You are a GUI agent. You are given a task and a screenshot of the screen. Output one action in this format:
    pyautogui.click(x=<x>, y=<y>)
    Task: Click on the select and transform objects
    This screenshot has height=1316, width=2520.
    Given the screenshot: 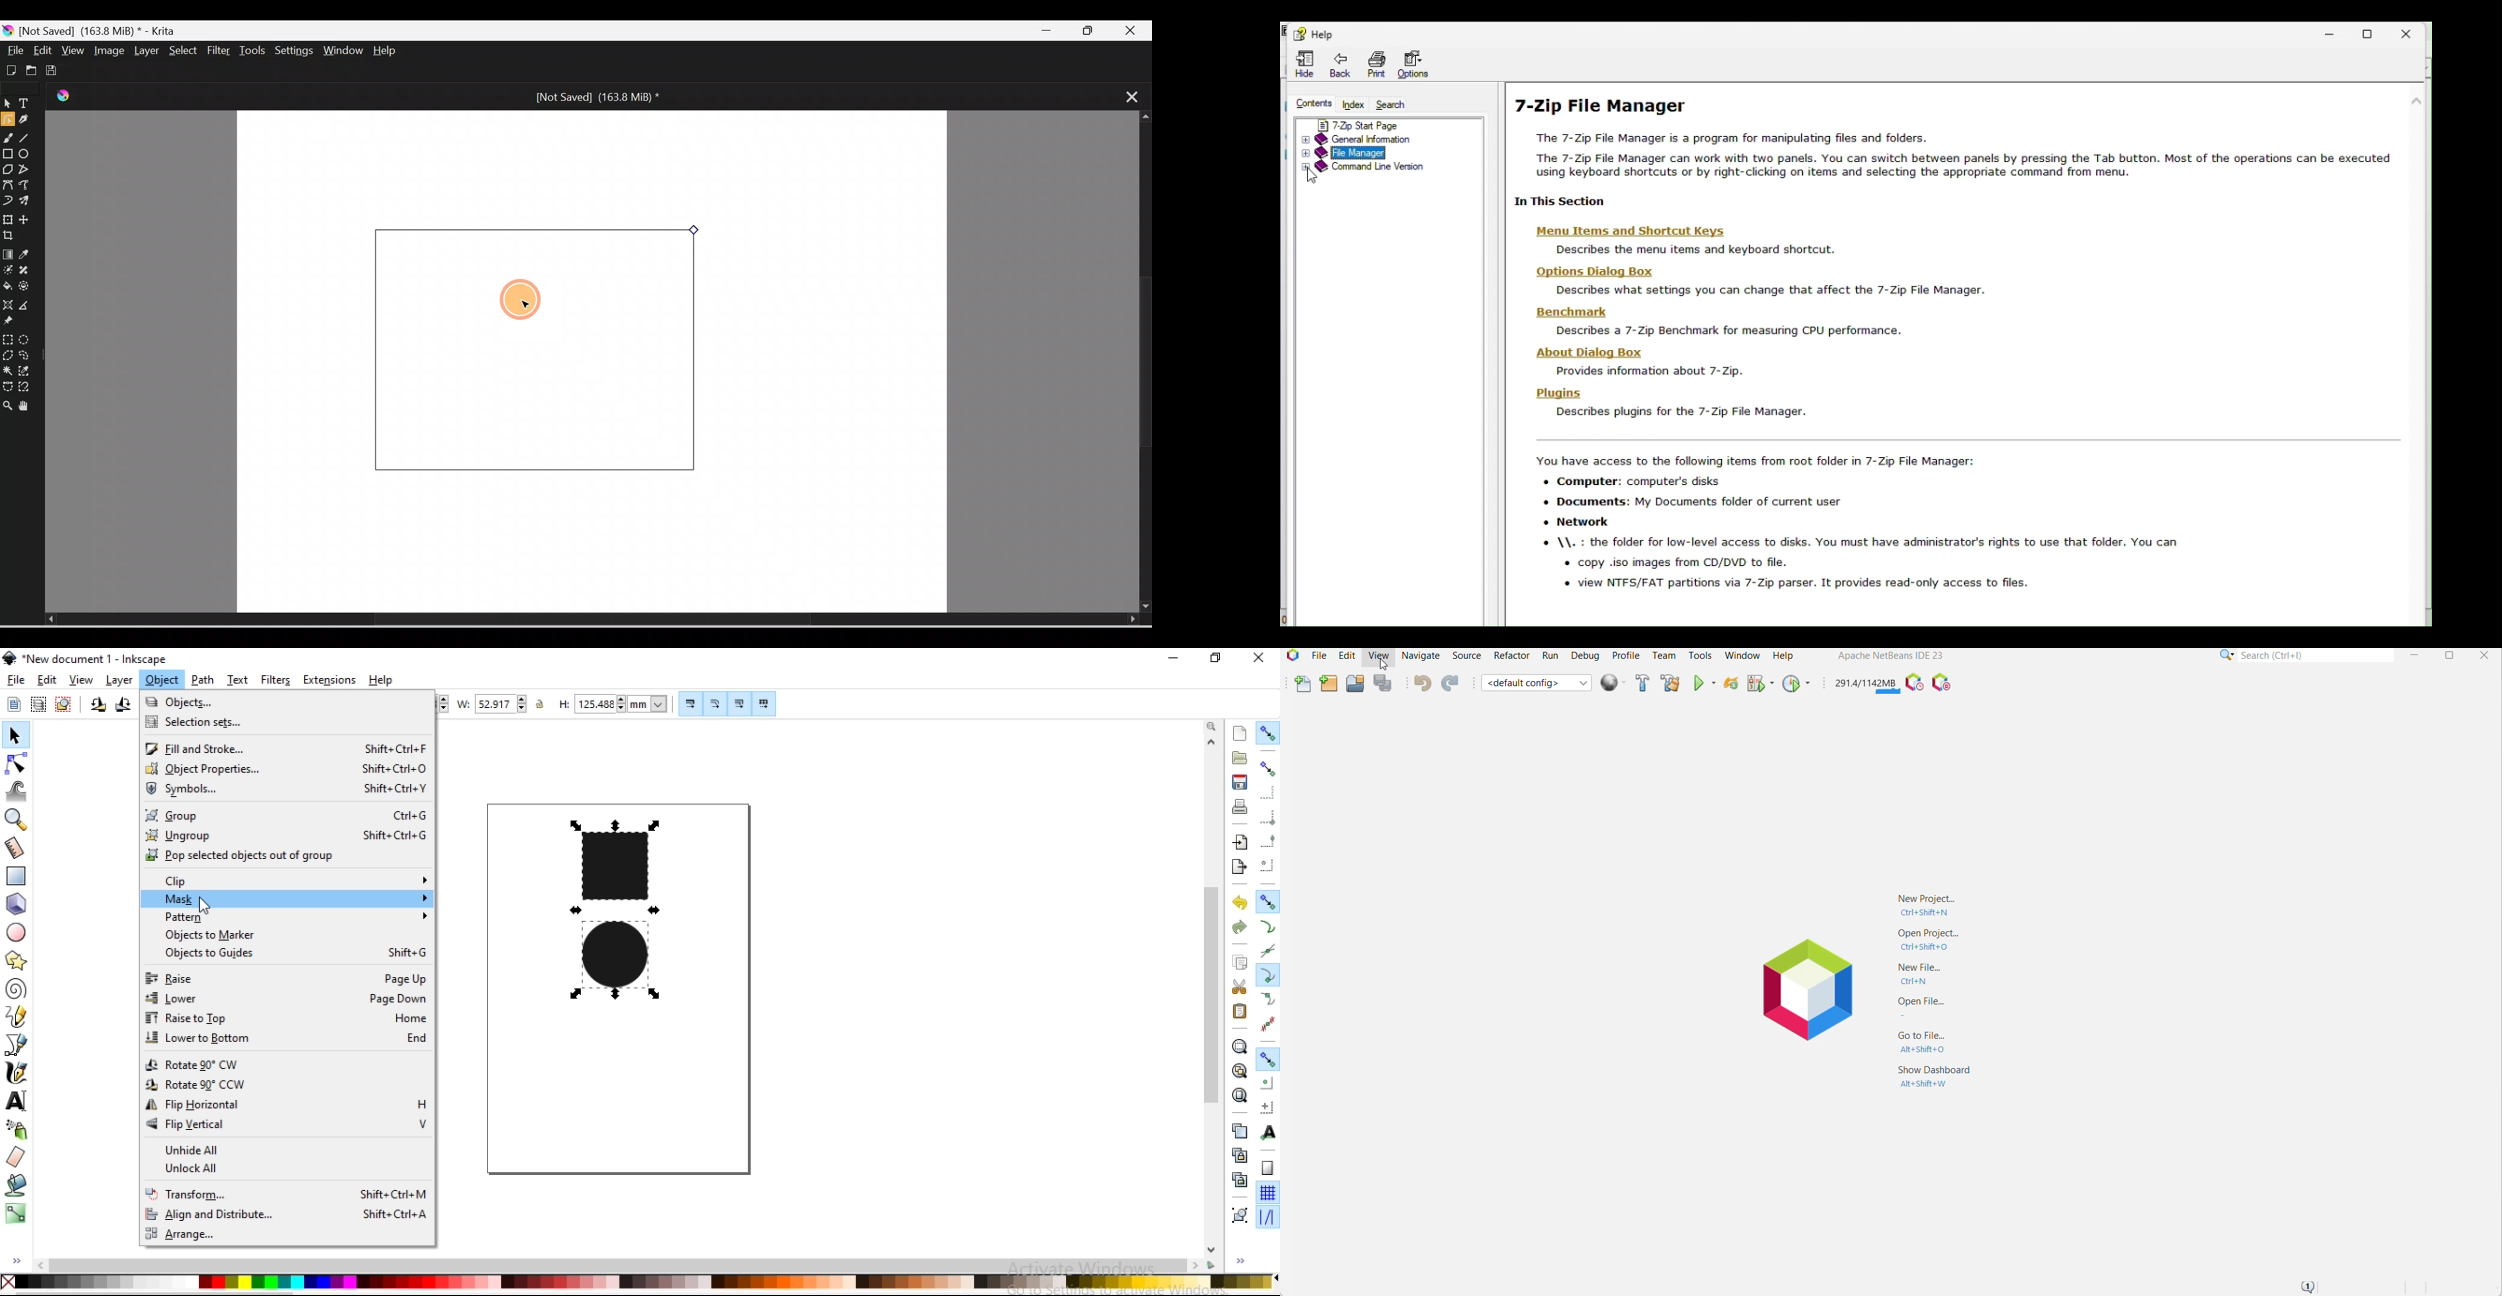 What is the action you would take?
    pyautogui.click(x=16, y=736)
    